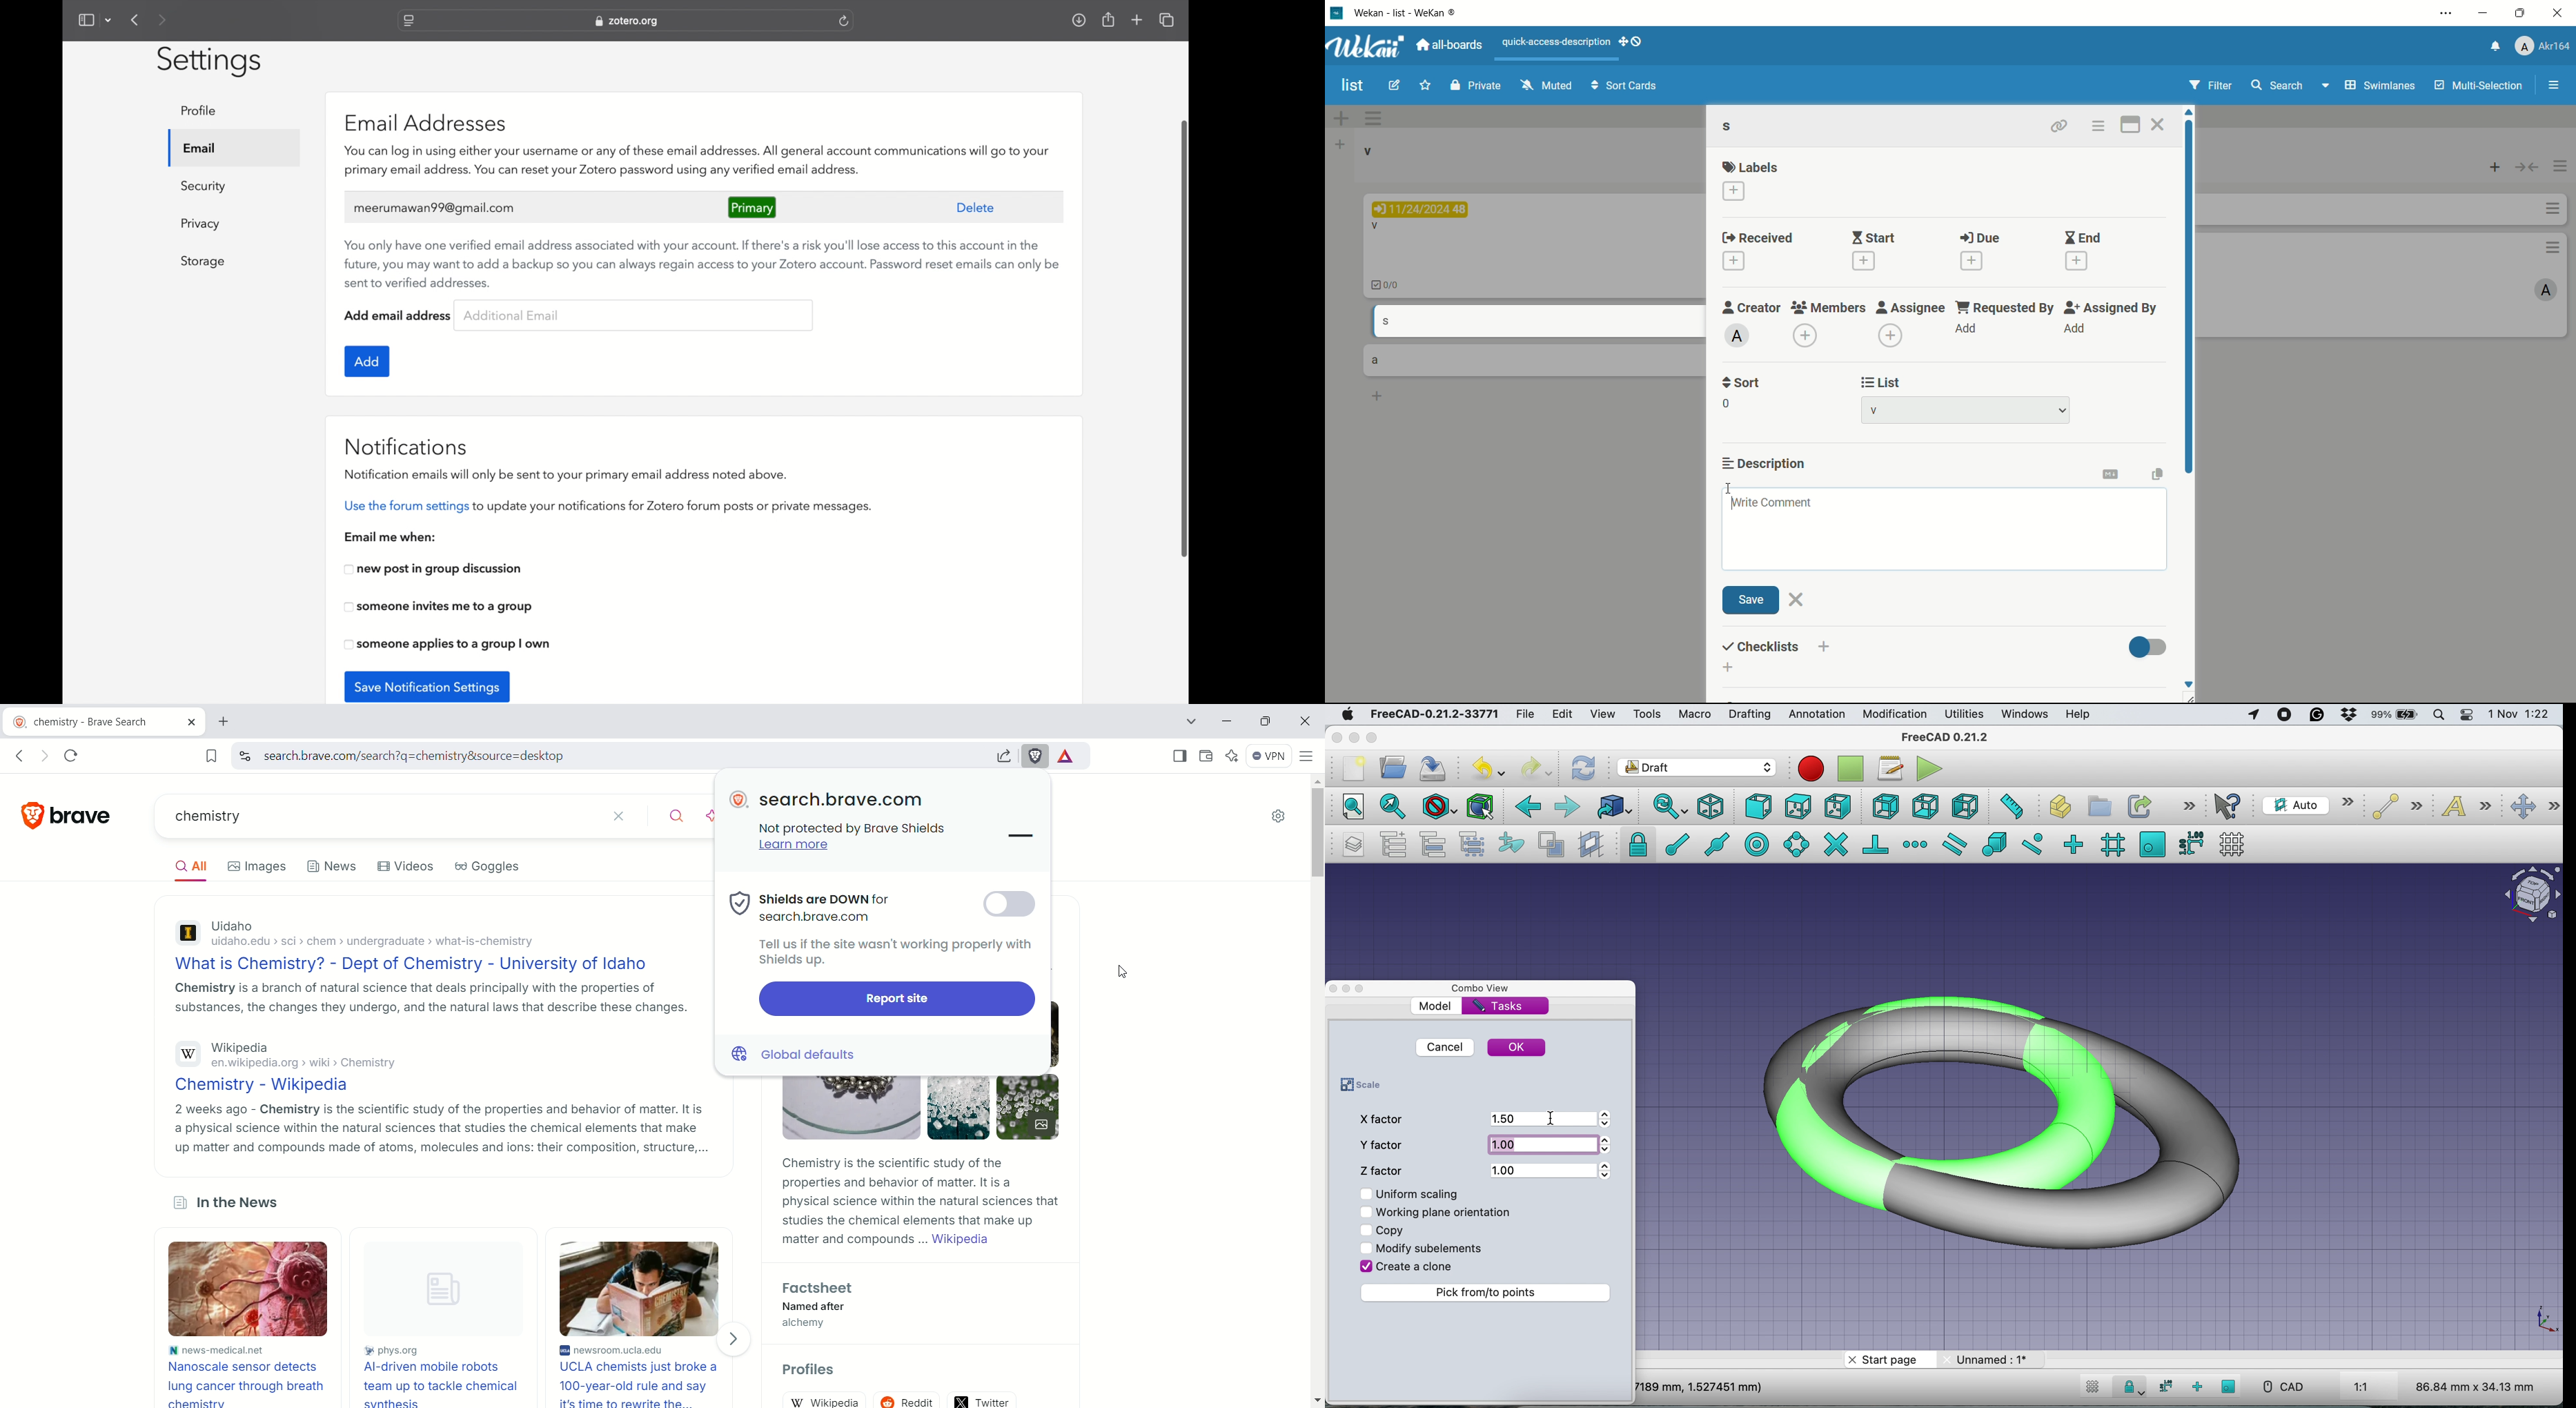  I want to click on primary, so click(753, 207).